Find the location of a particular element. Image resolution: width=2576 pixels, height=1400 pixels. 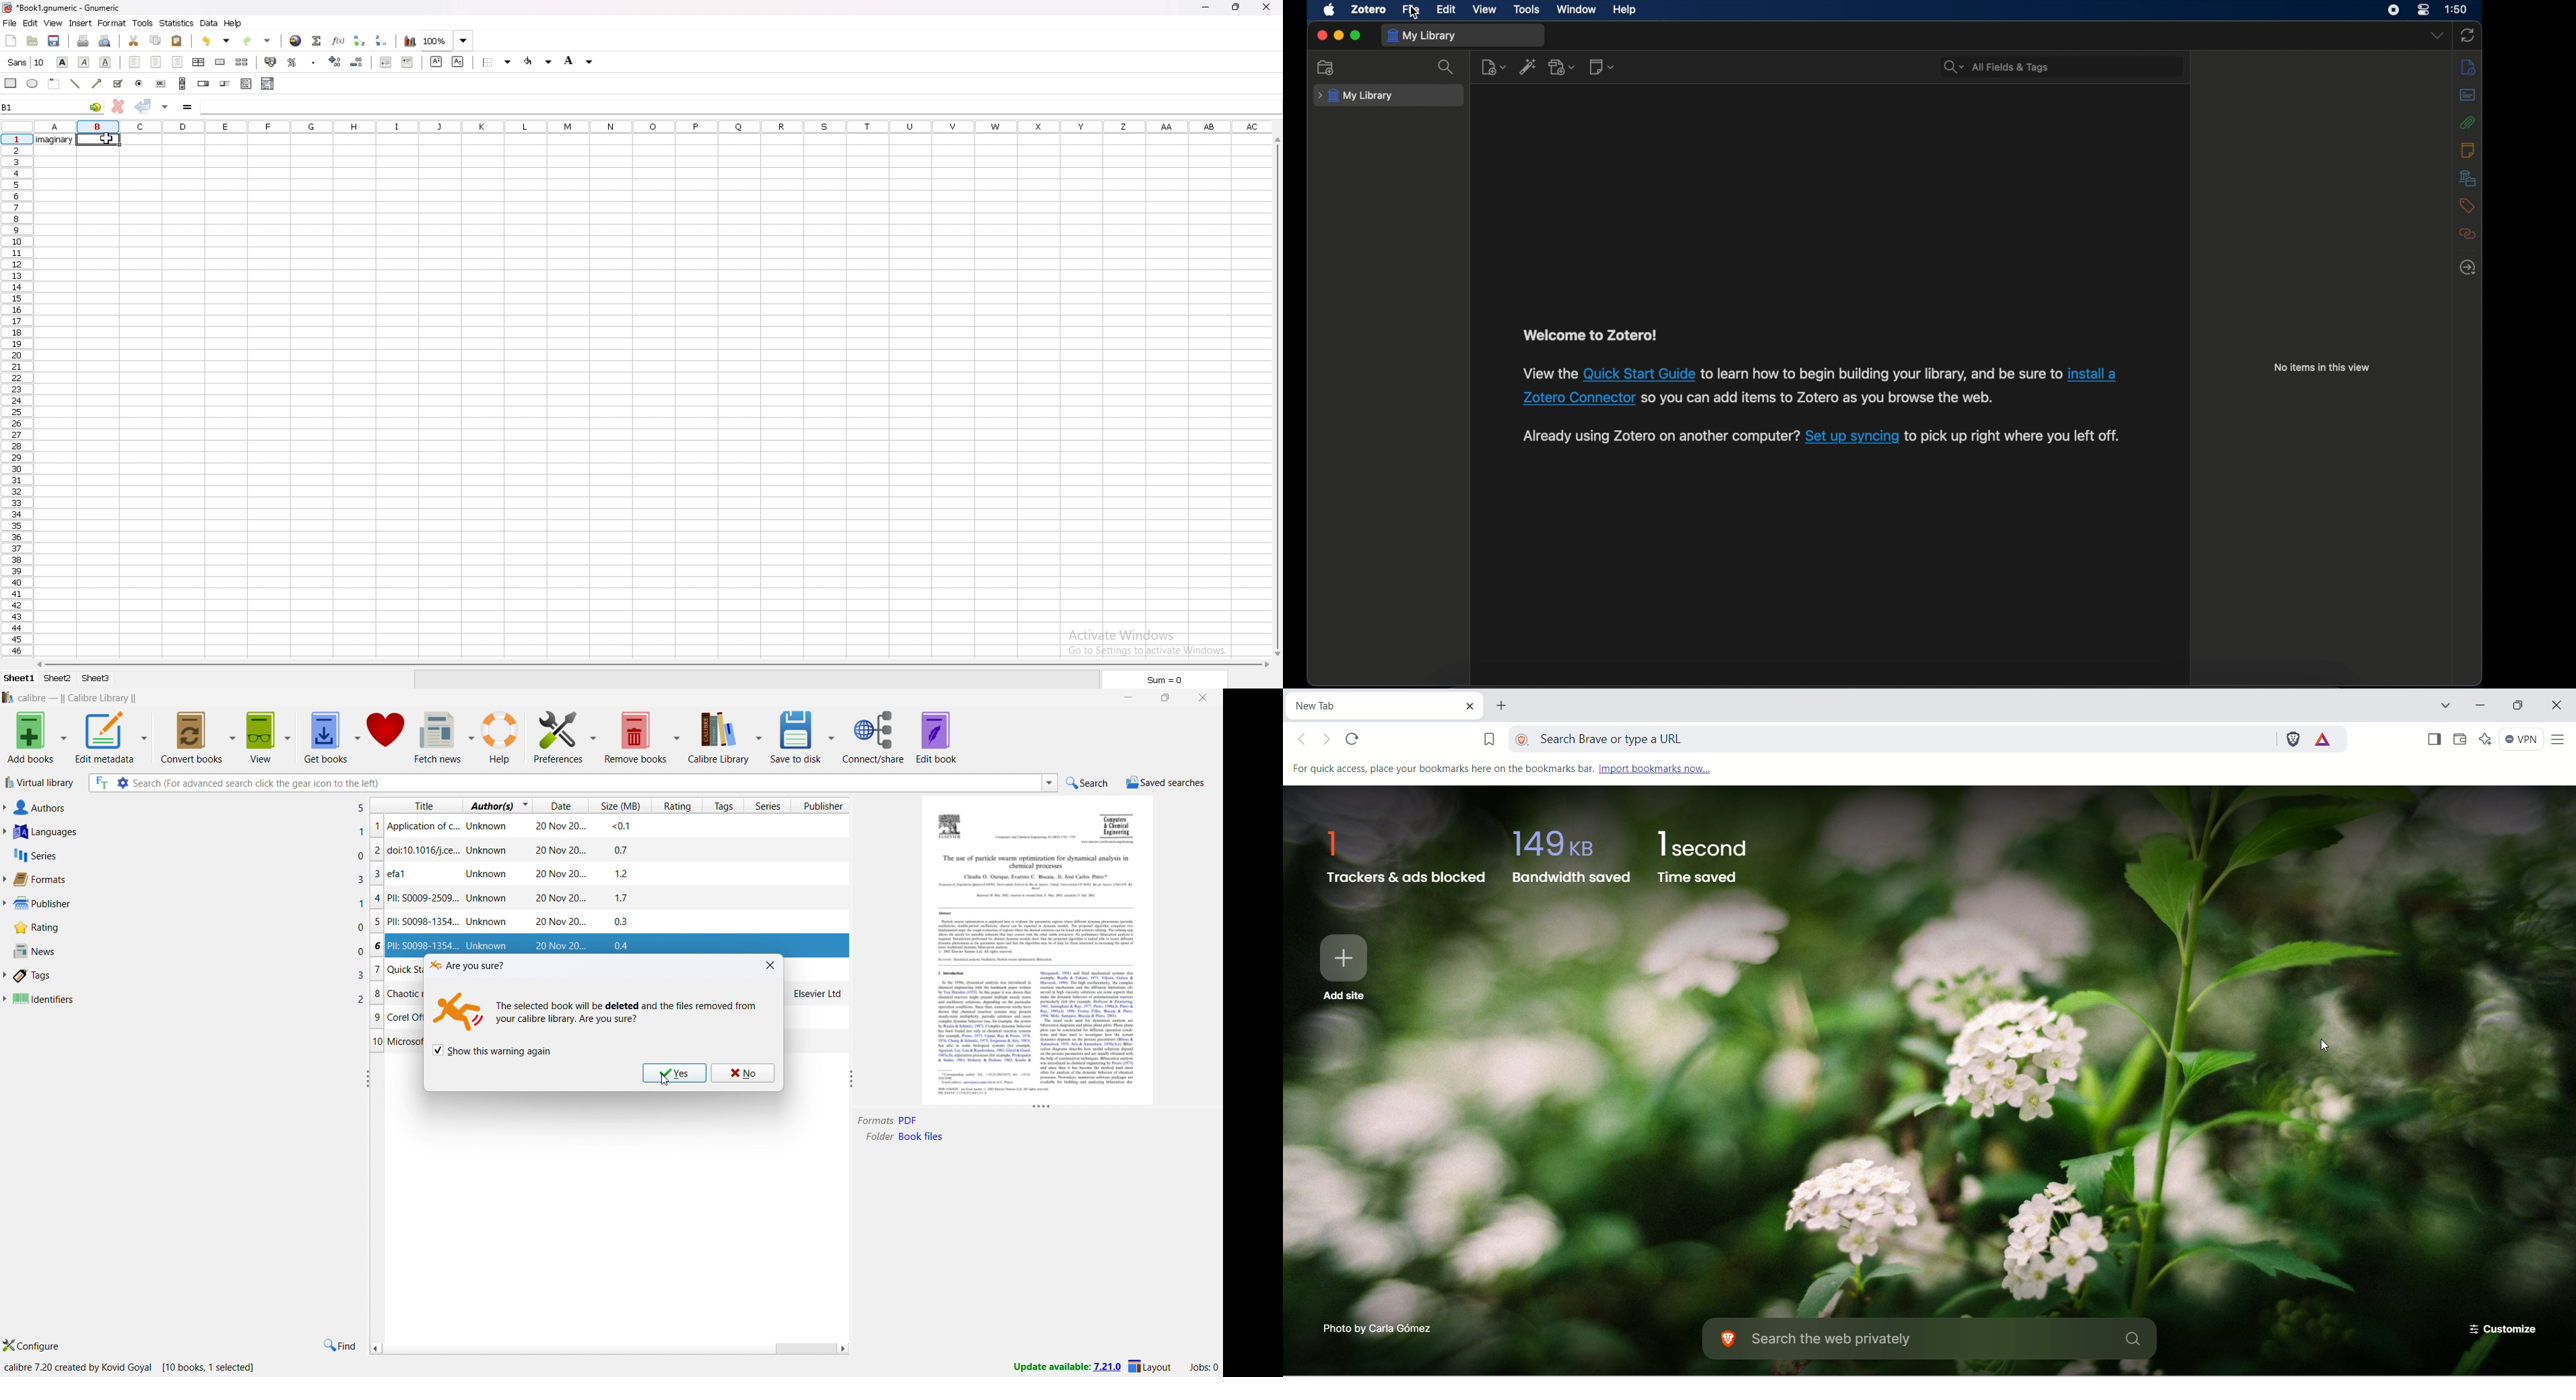

enter search string is located at coordinates (585, 783).